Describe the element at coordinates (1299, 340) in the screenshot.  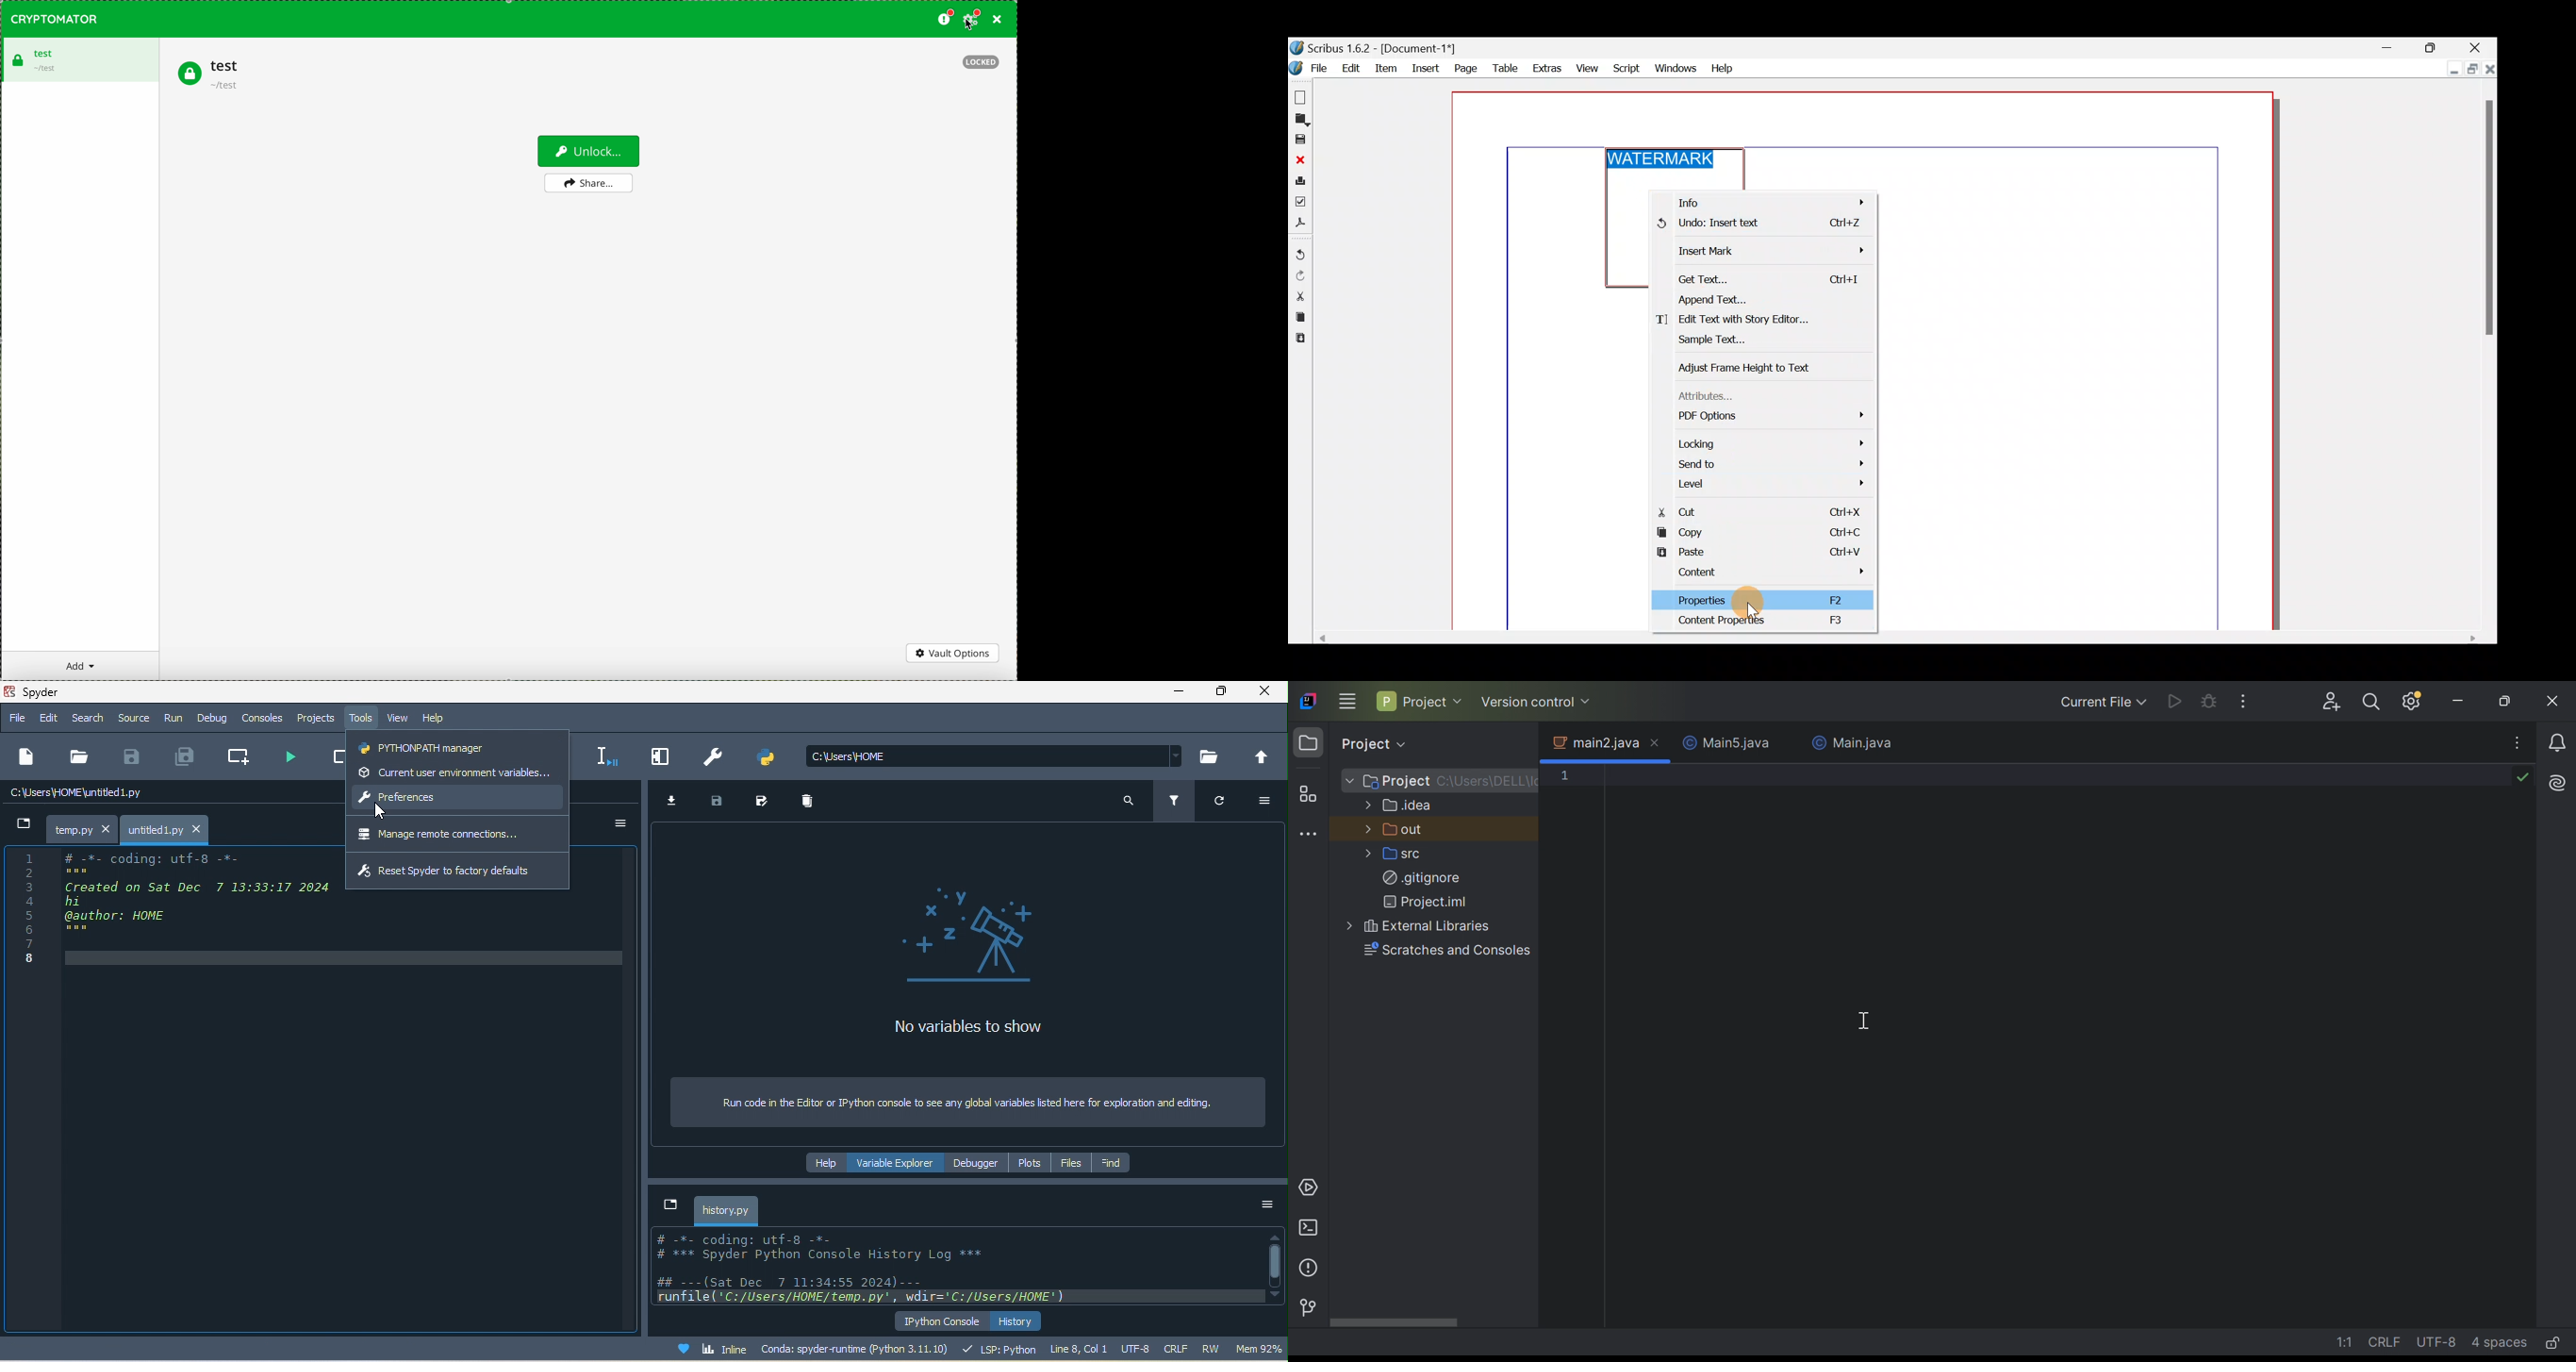
I see `Paste` at that location.